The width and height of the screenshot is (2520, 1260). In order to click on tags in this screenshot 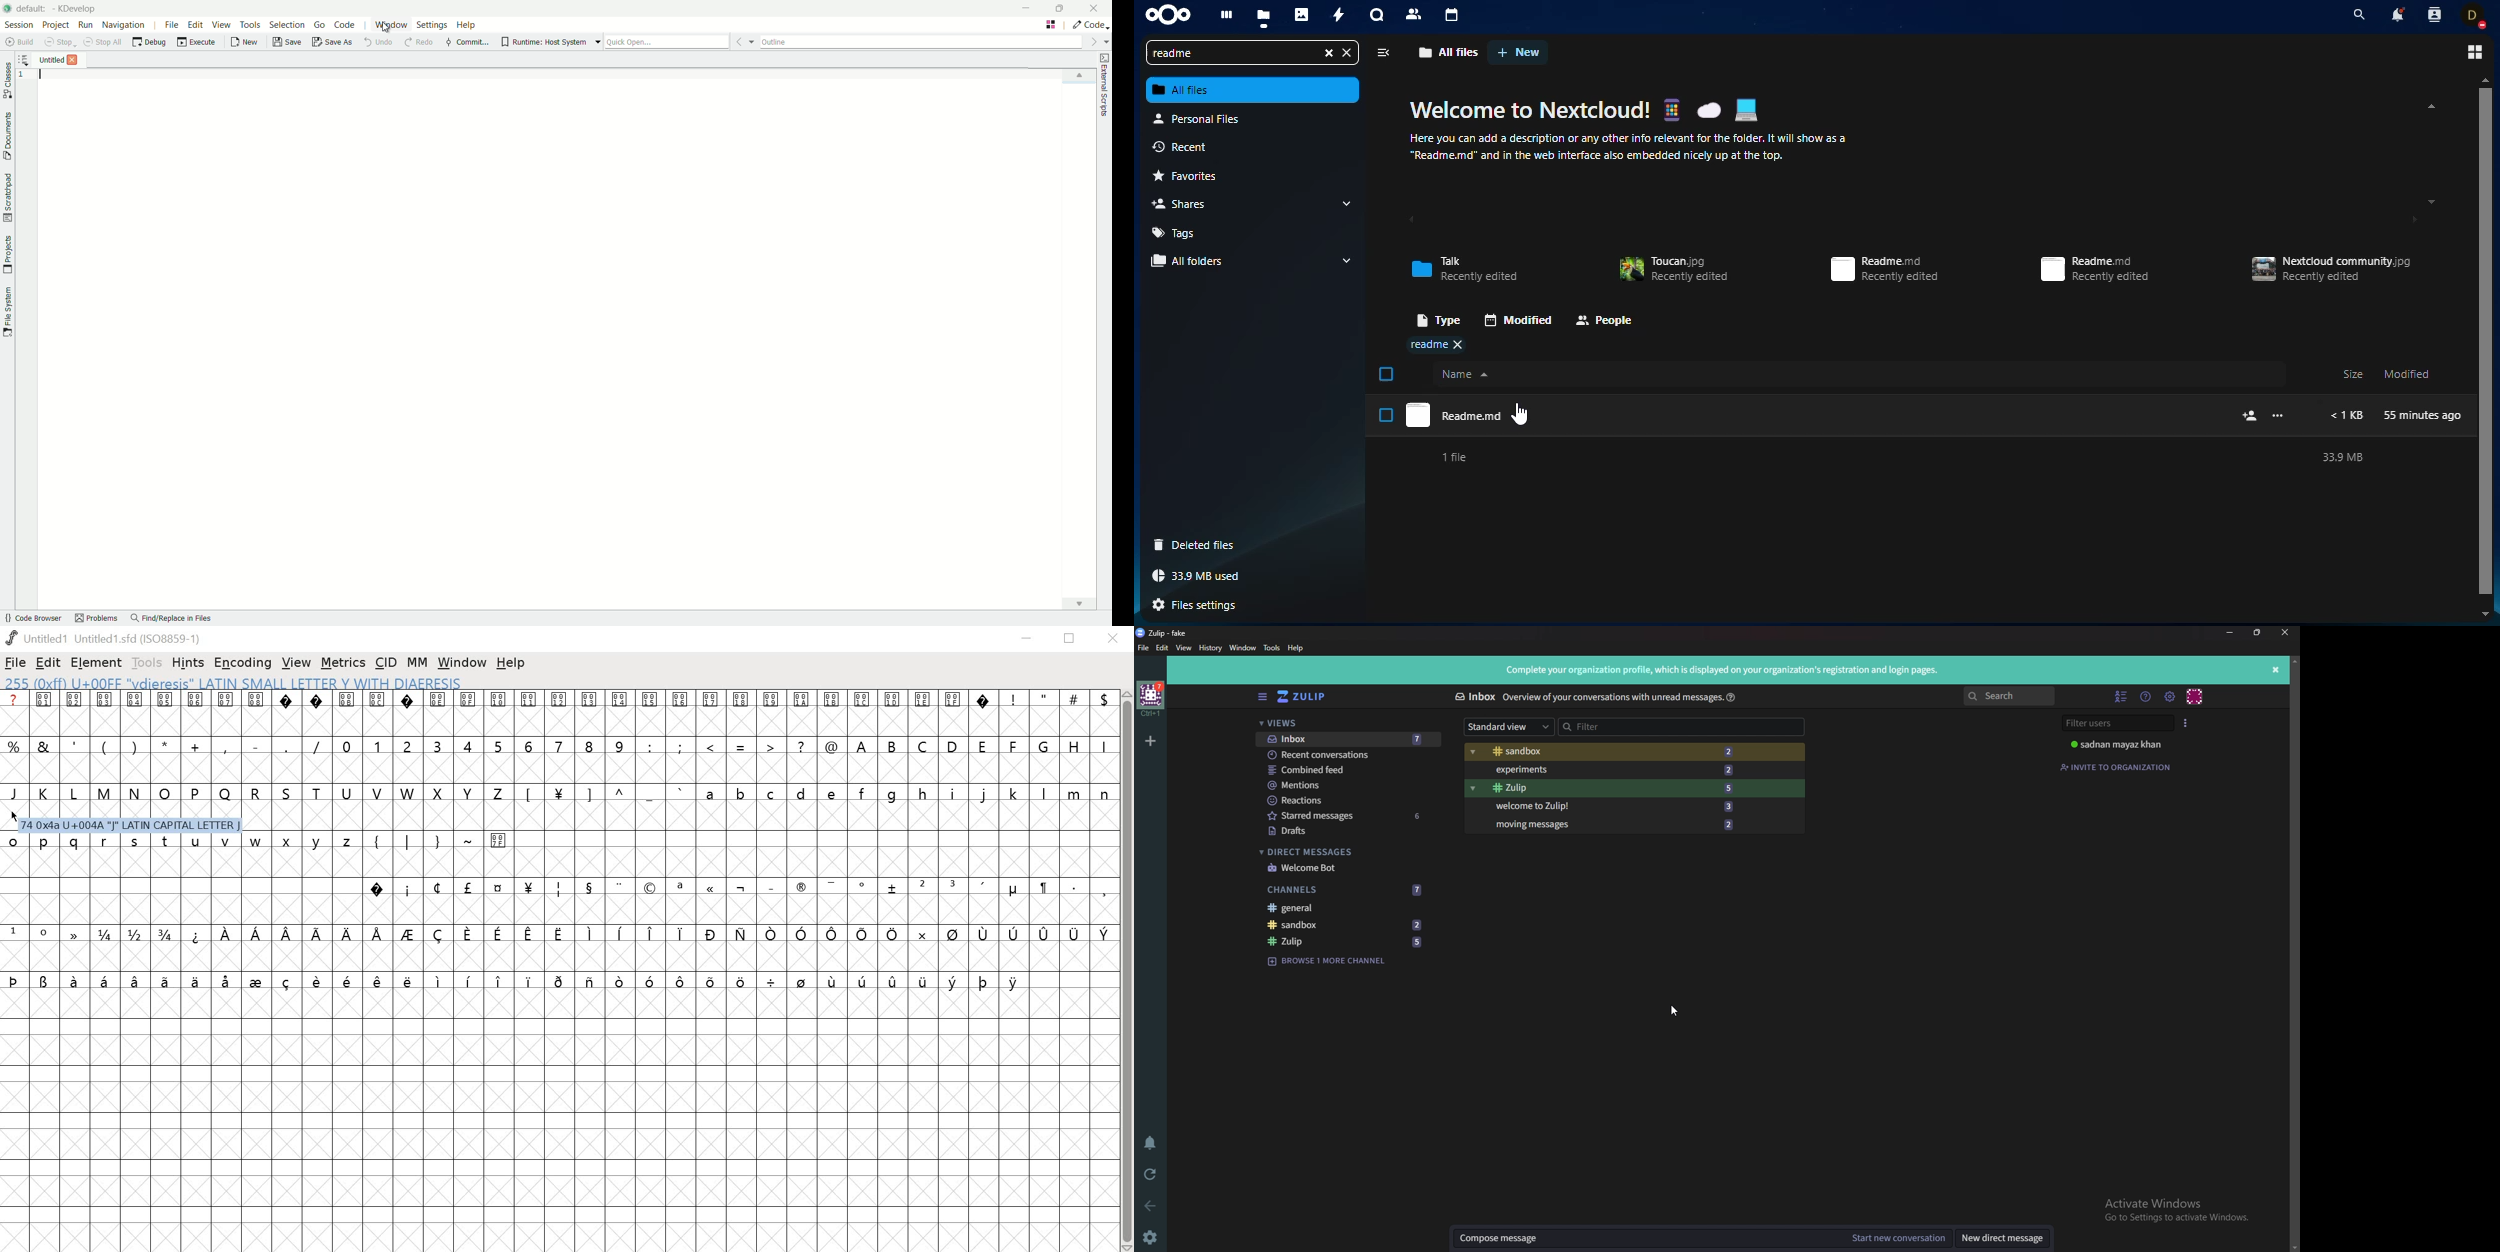, I will do `click(1178, 232)`.